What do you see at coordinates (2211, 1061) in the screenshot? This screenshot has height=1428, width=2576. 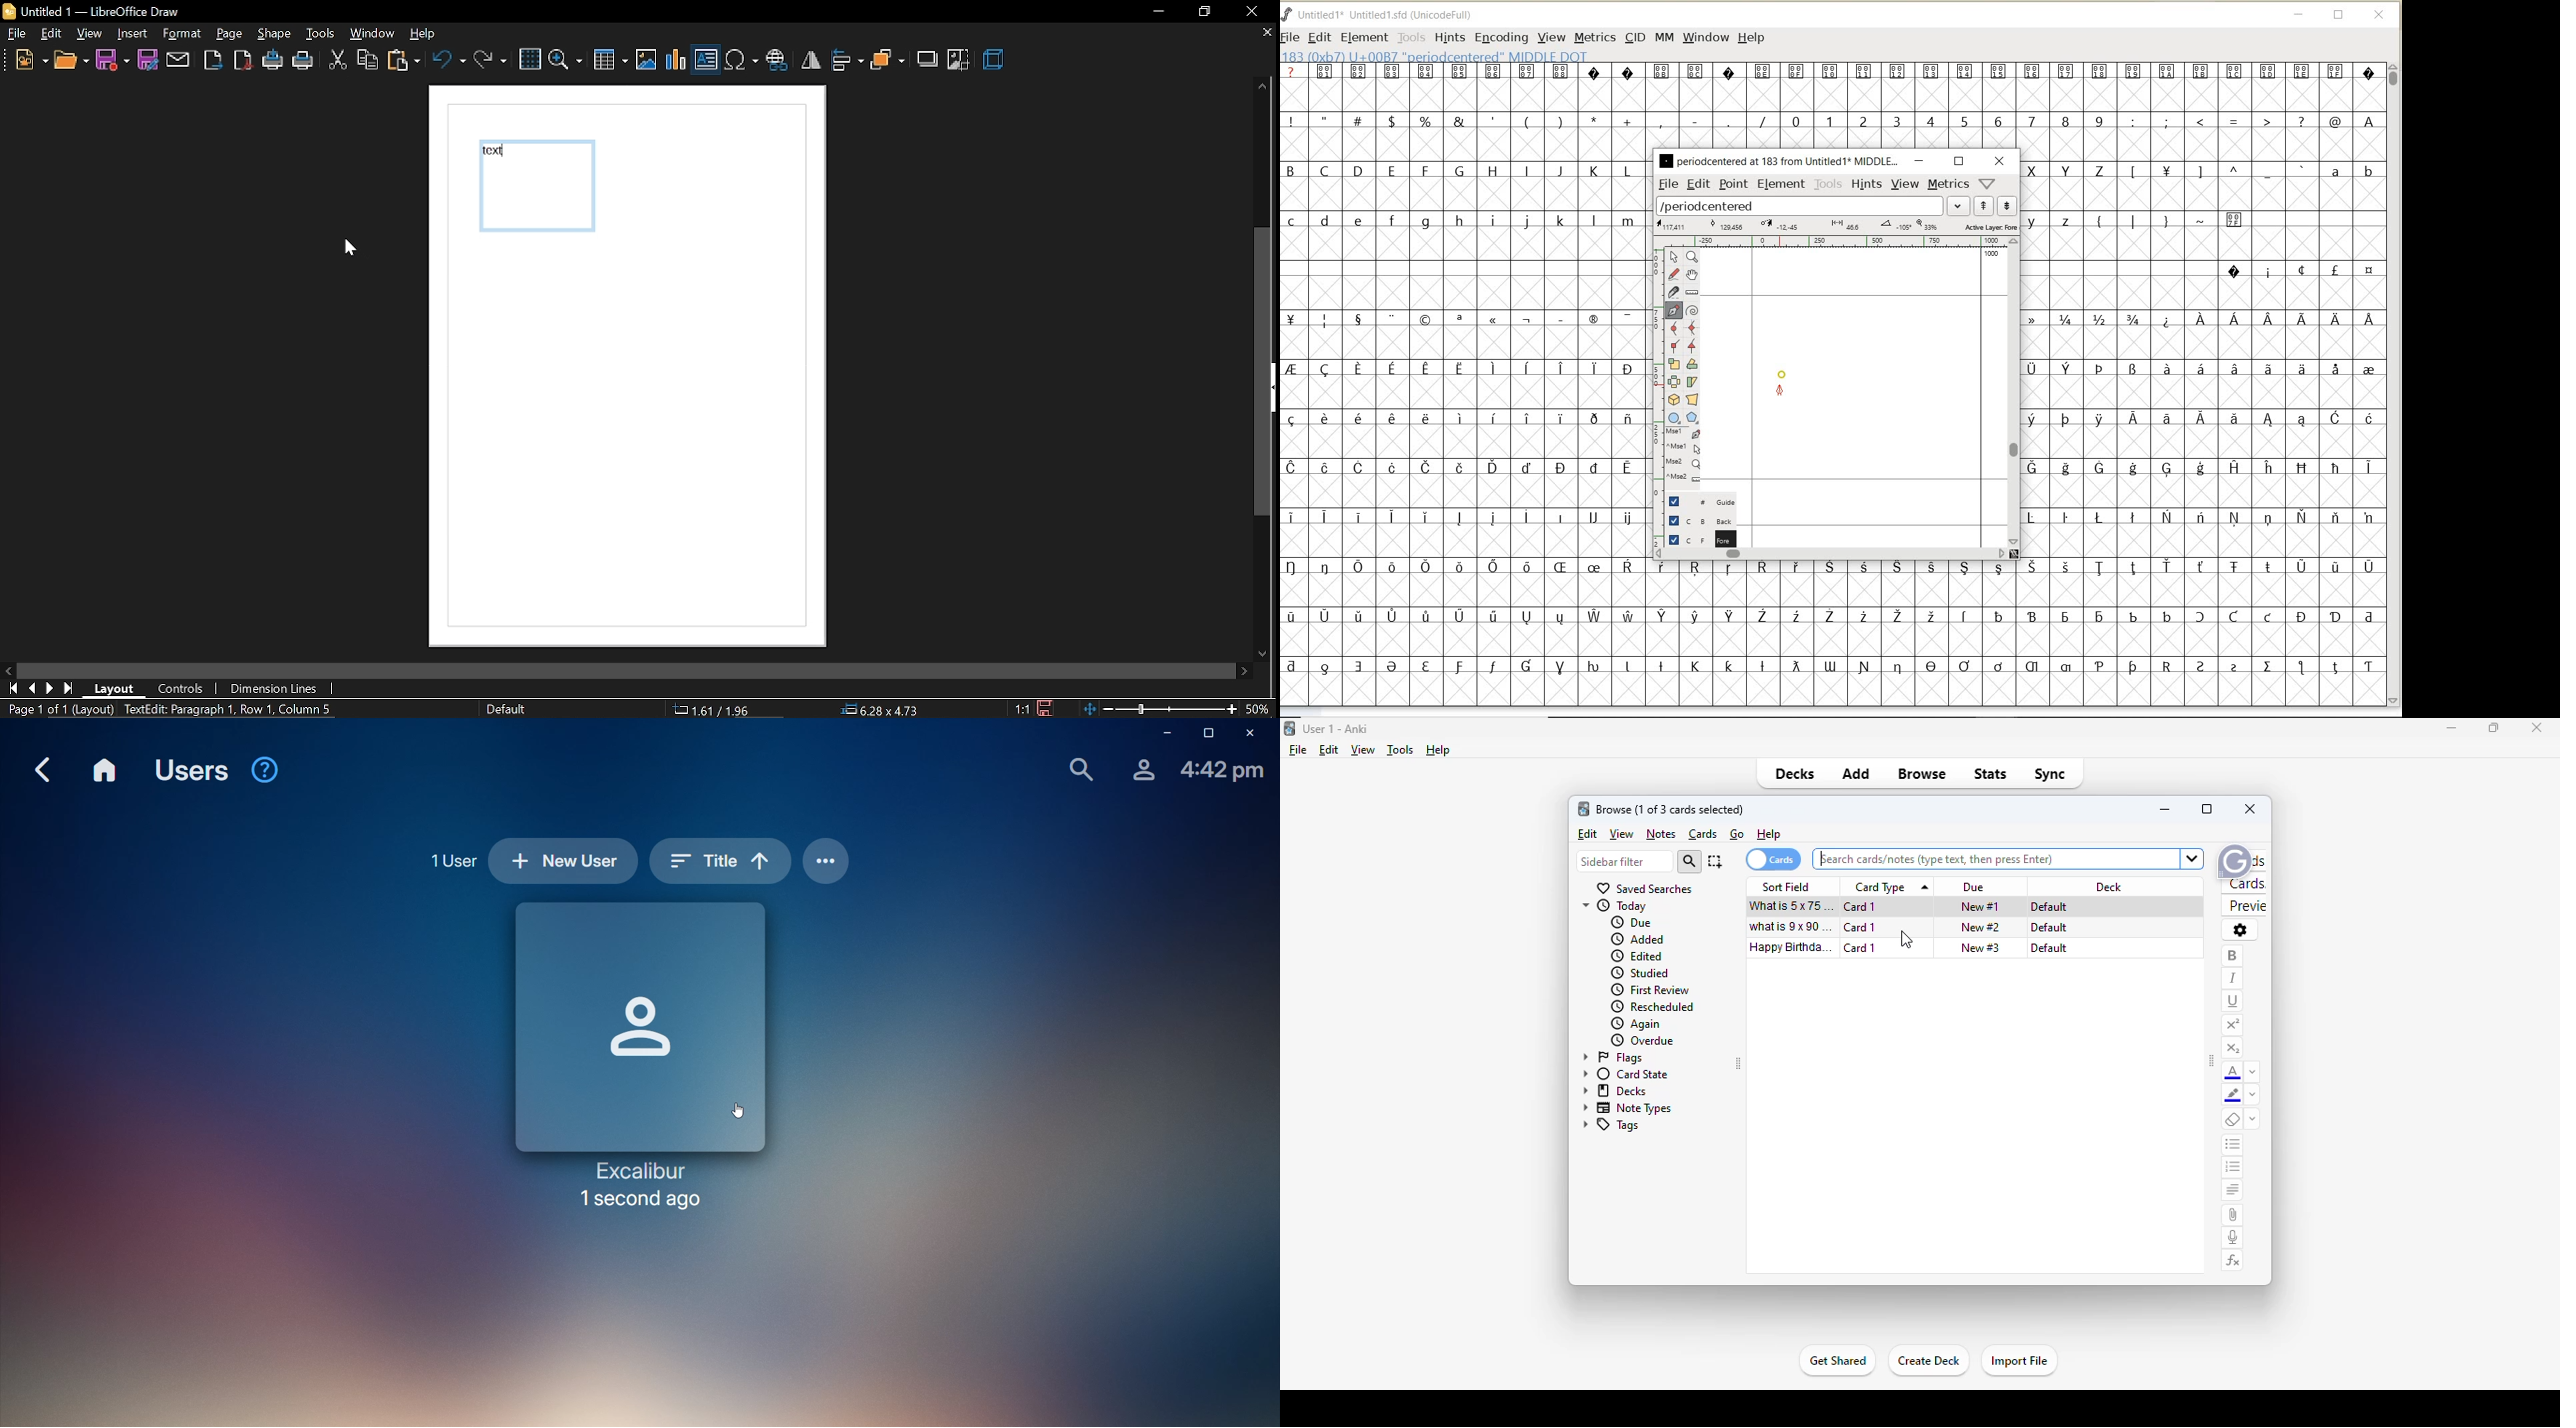 I see `toggle sidebar` at bounding box center [2211, 1061].